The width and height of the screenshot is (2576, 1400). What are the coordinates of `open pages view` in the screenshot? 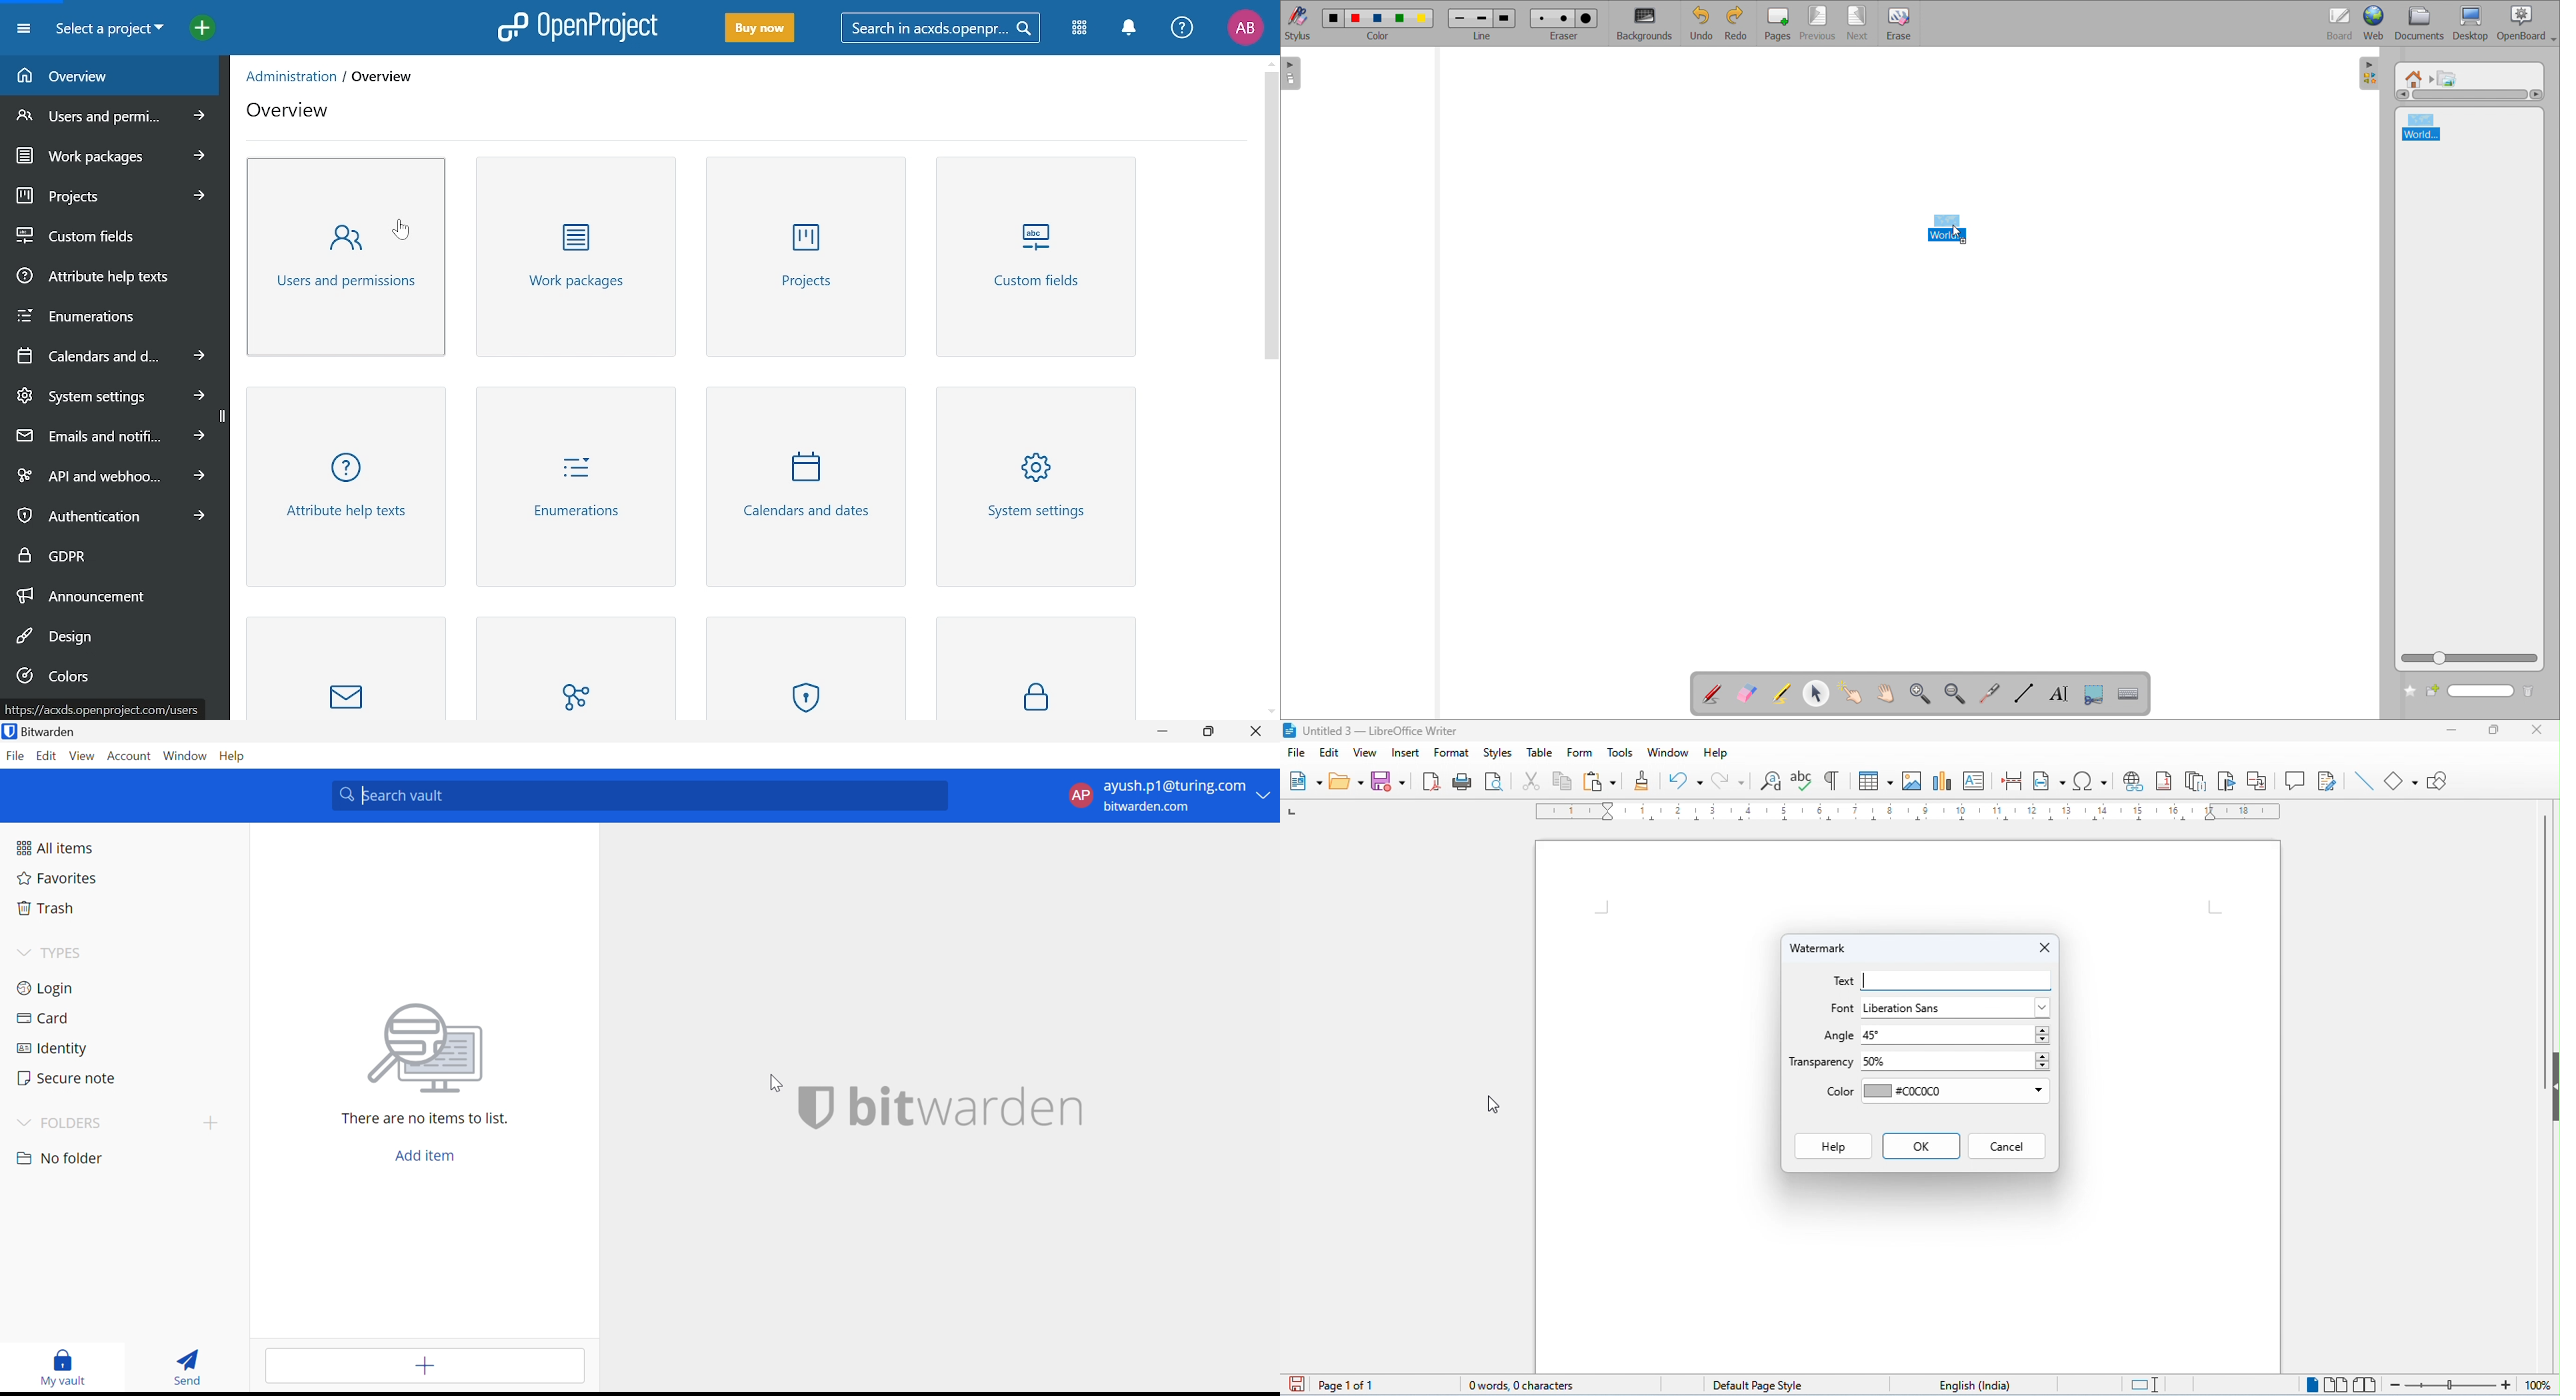 It's located at (1290, 74).